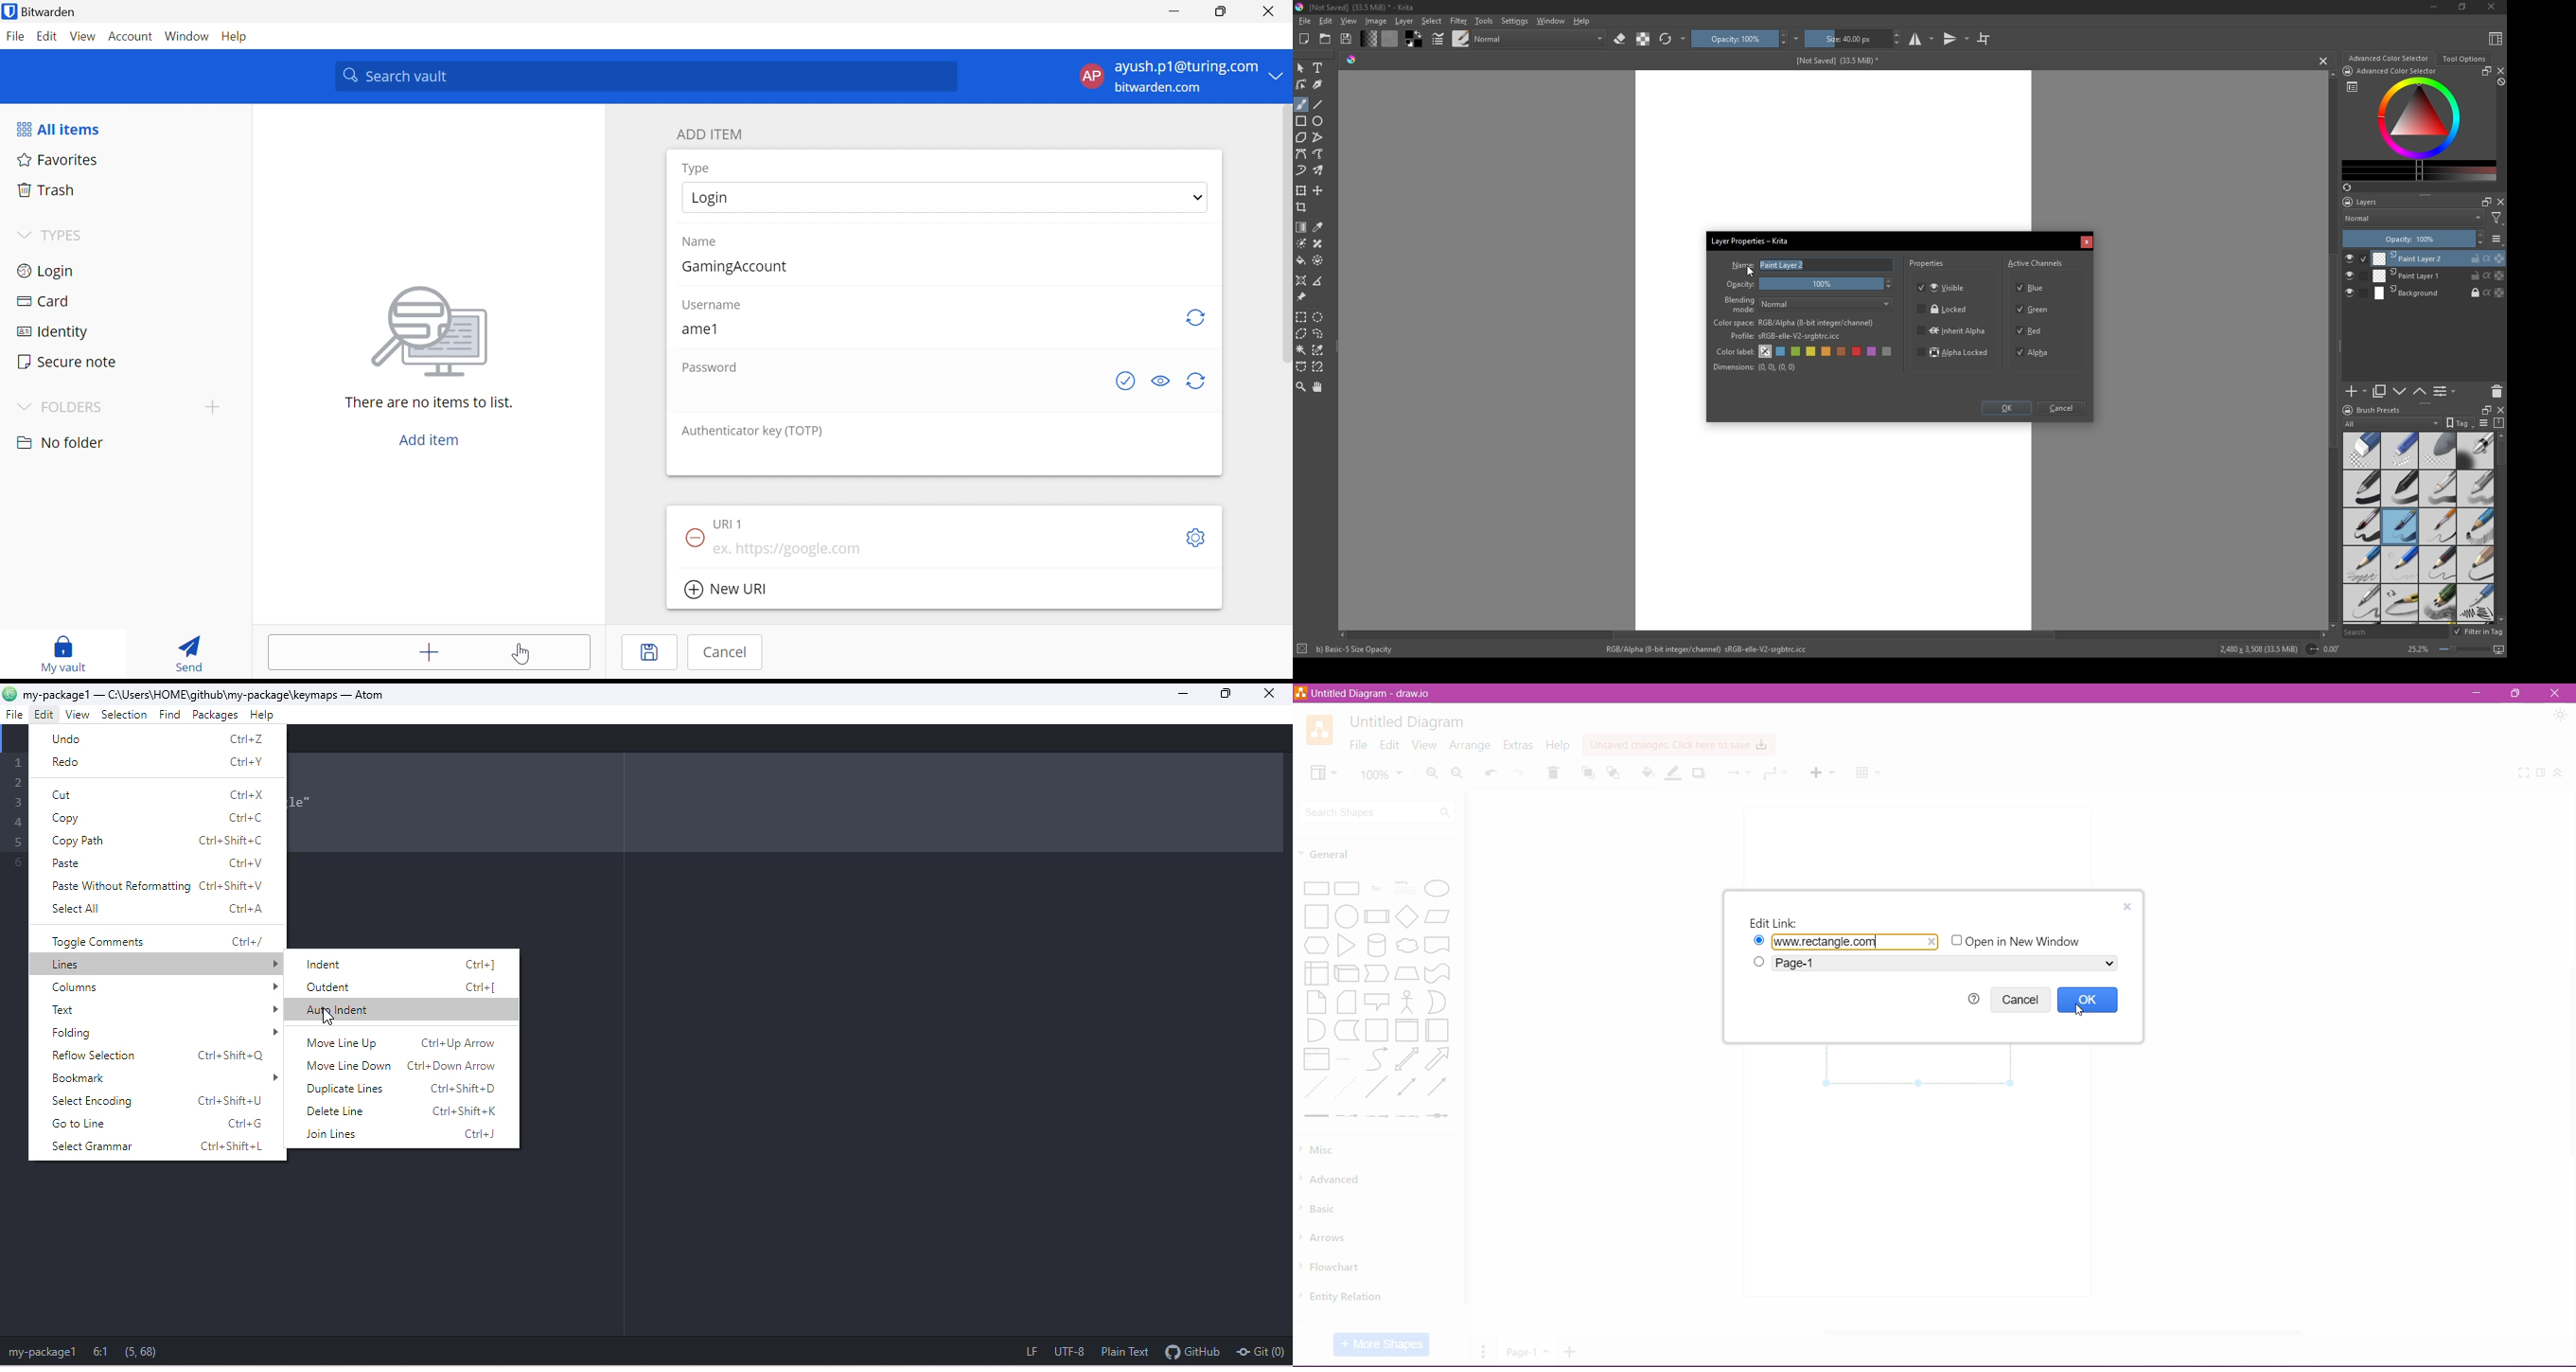  I want to click on Layers, so click(2364, 202).